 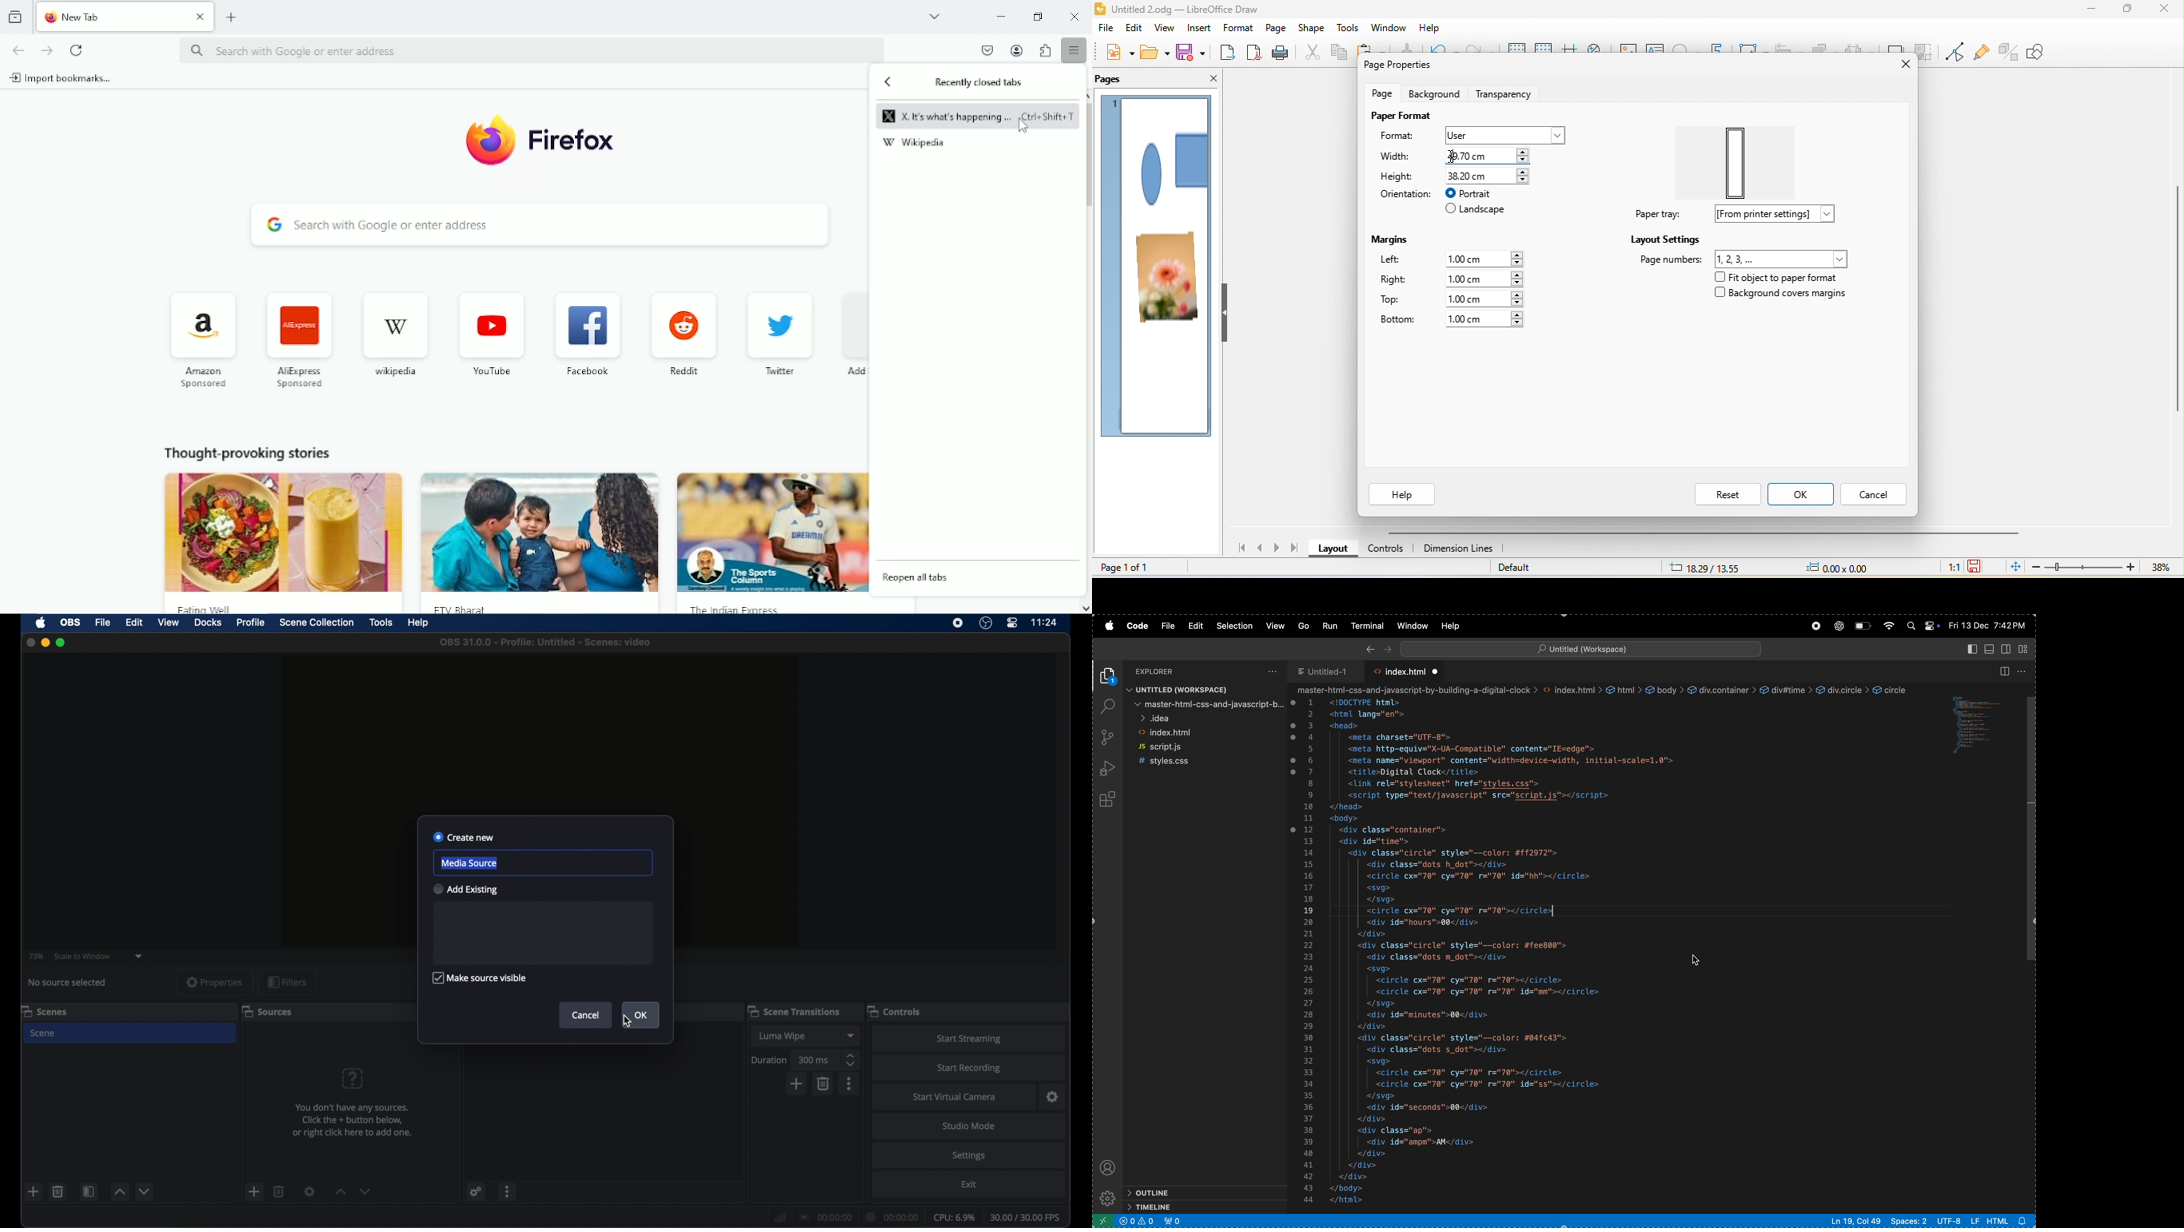 I want to click on zoom, so click(x=2103, y=568).